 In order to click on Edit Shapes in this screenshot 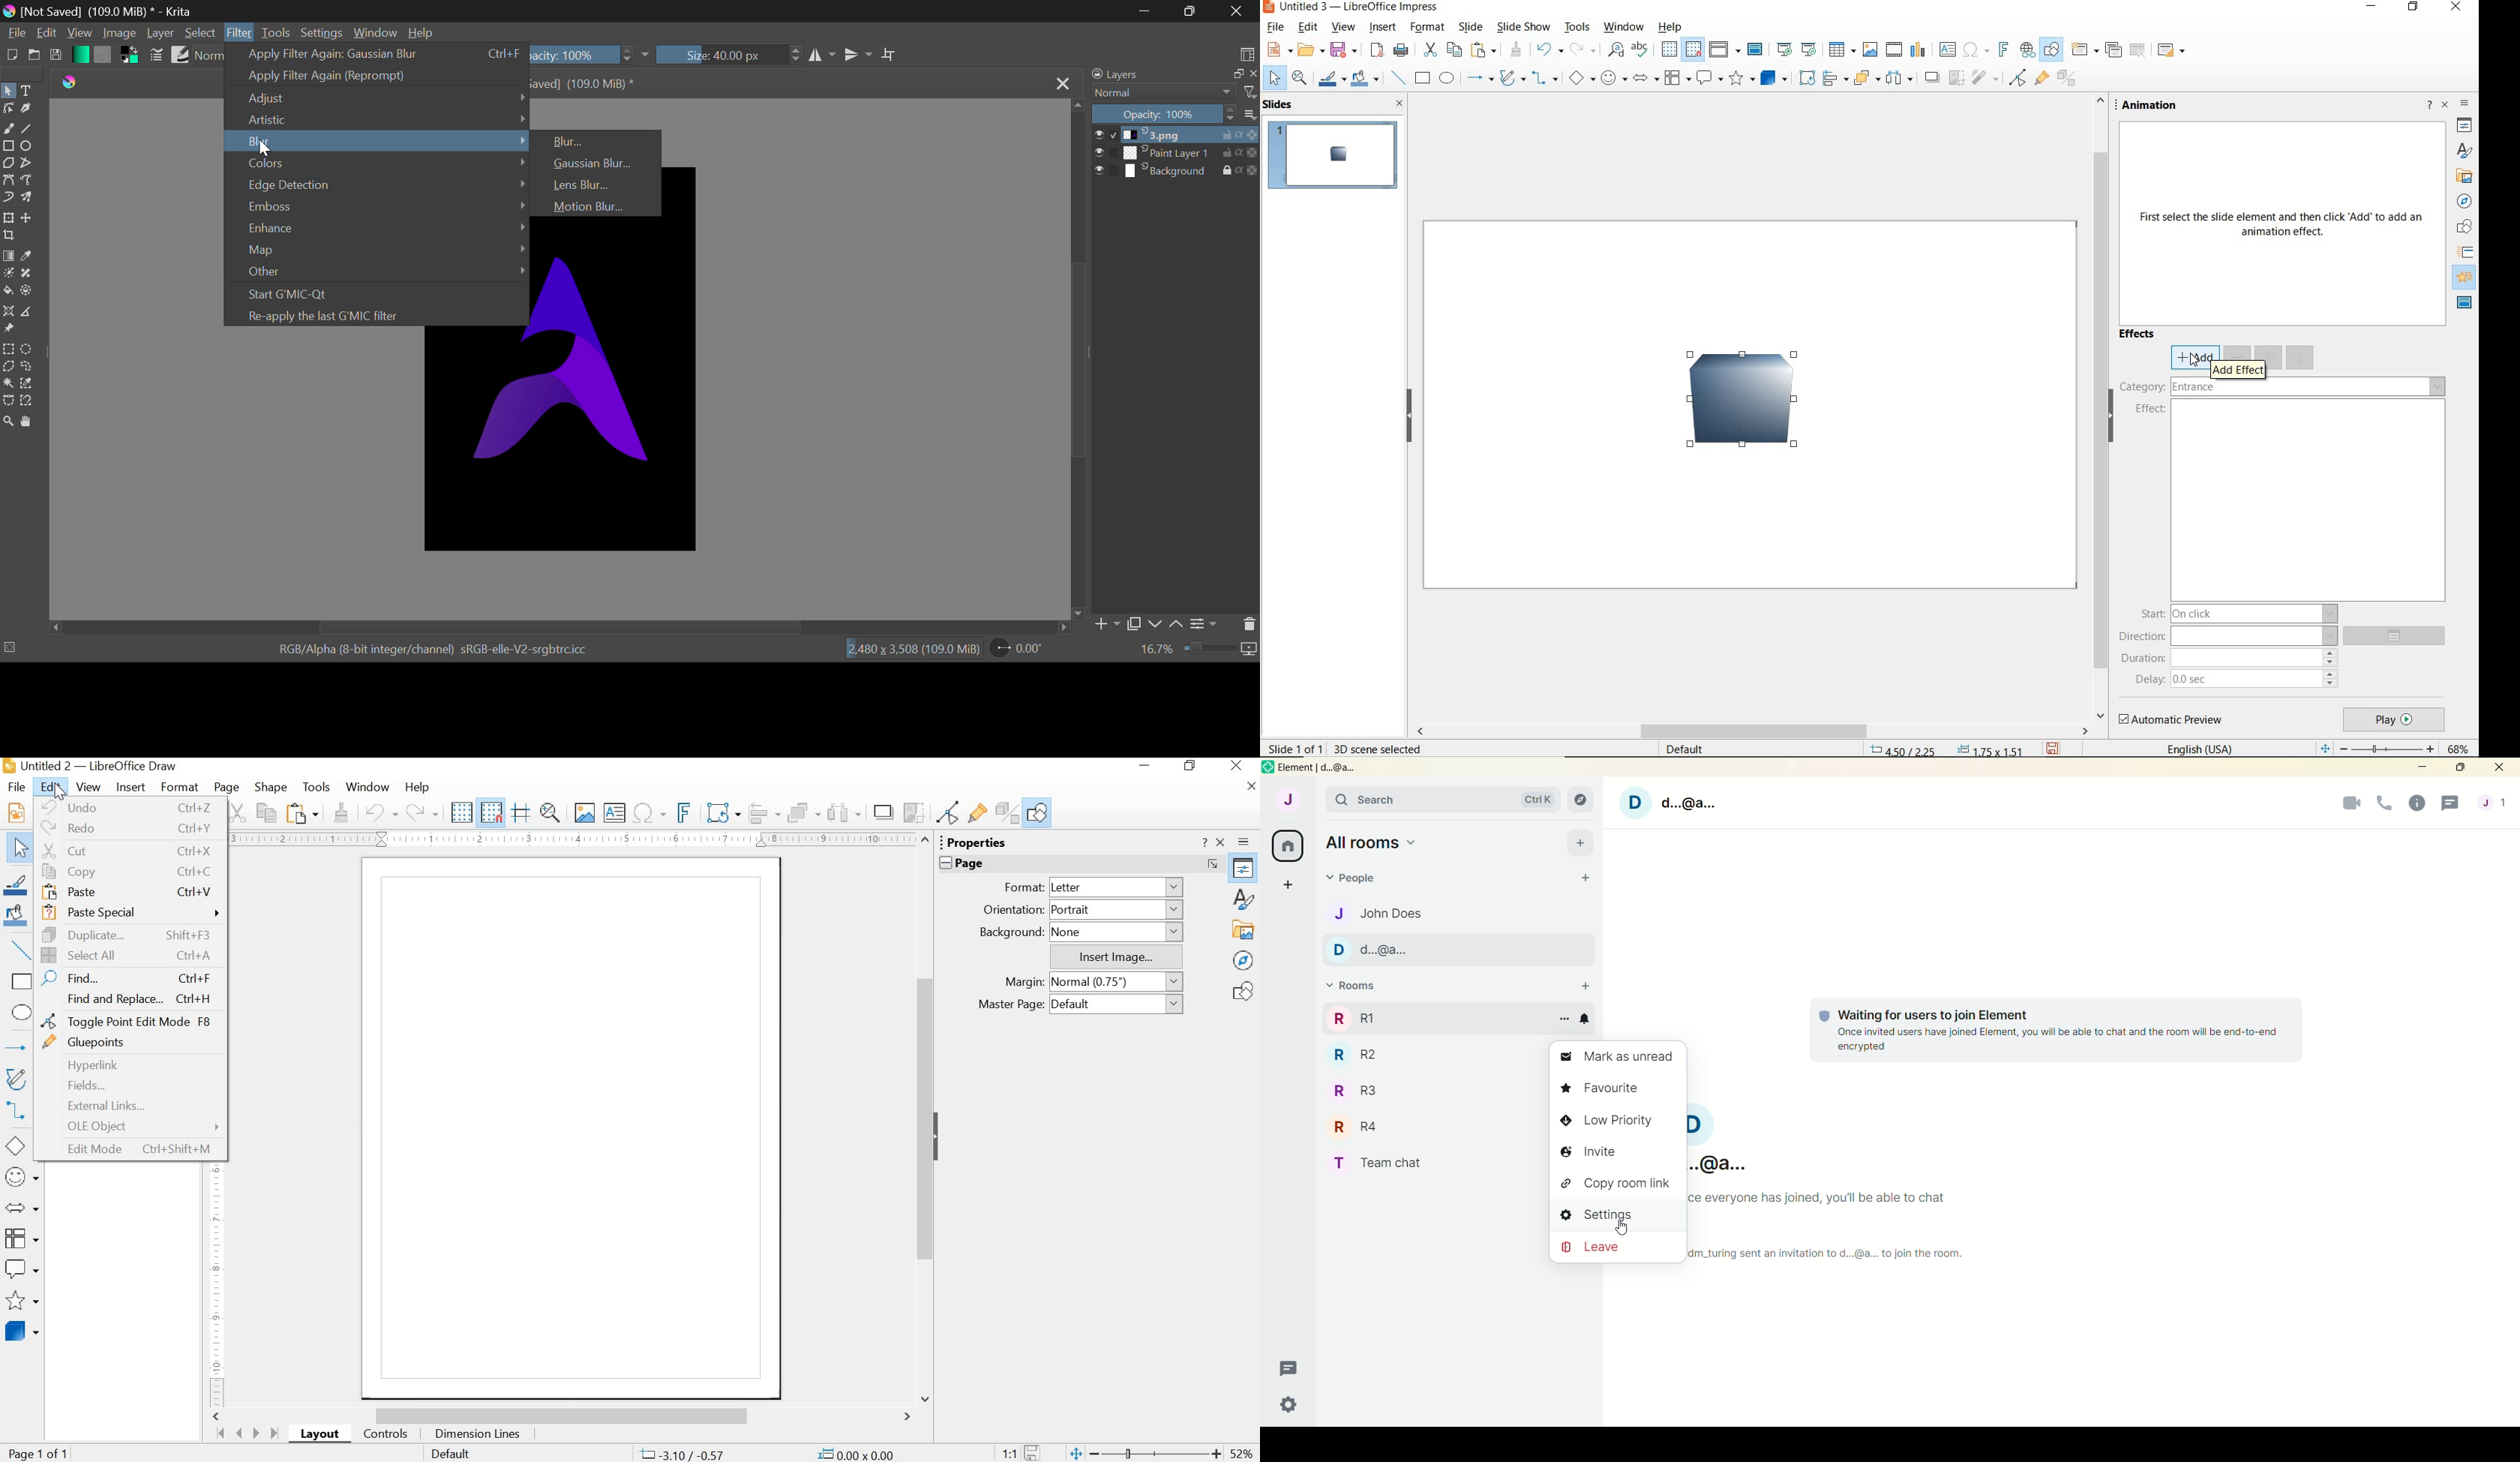, I will do `click(8, 110)`.